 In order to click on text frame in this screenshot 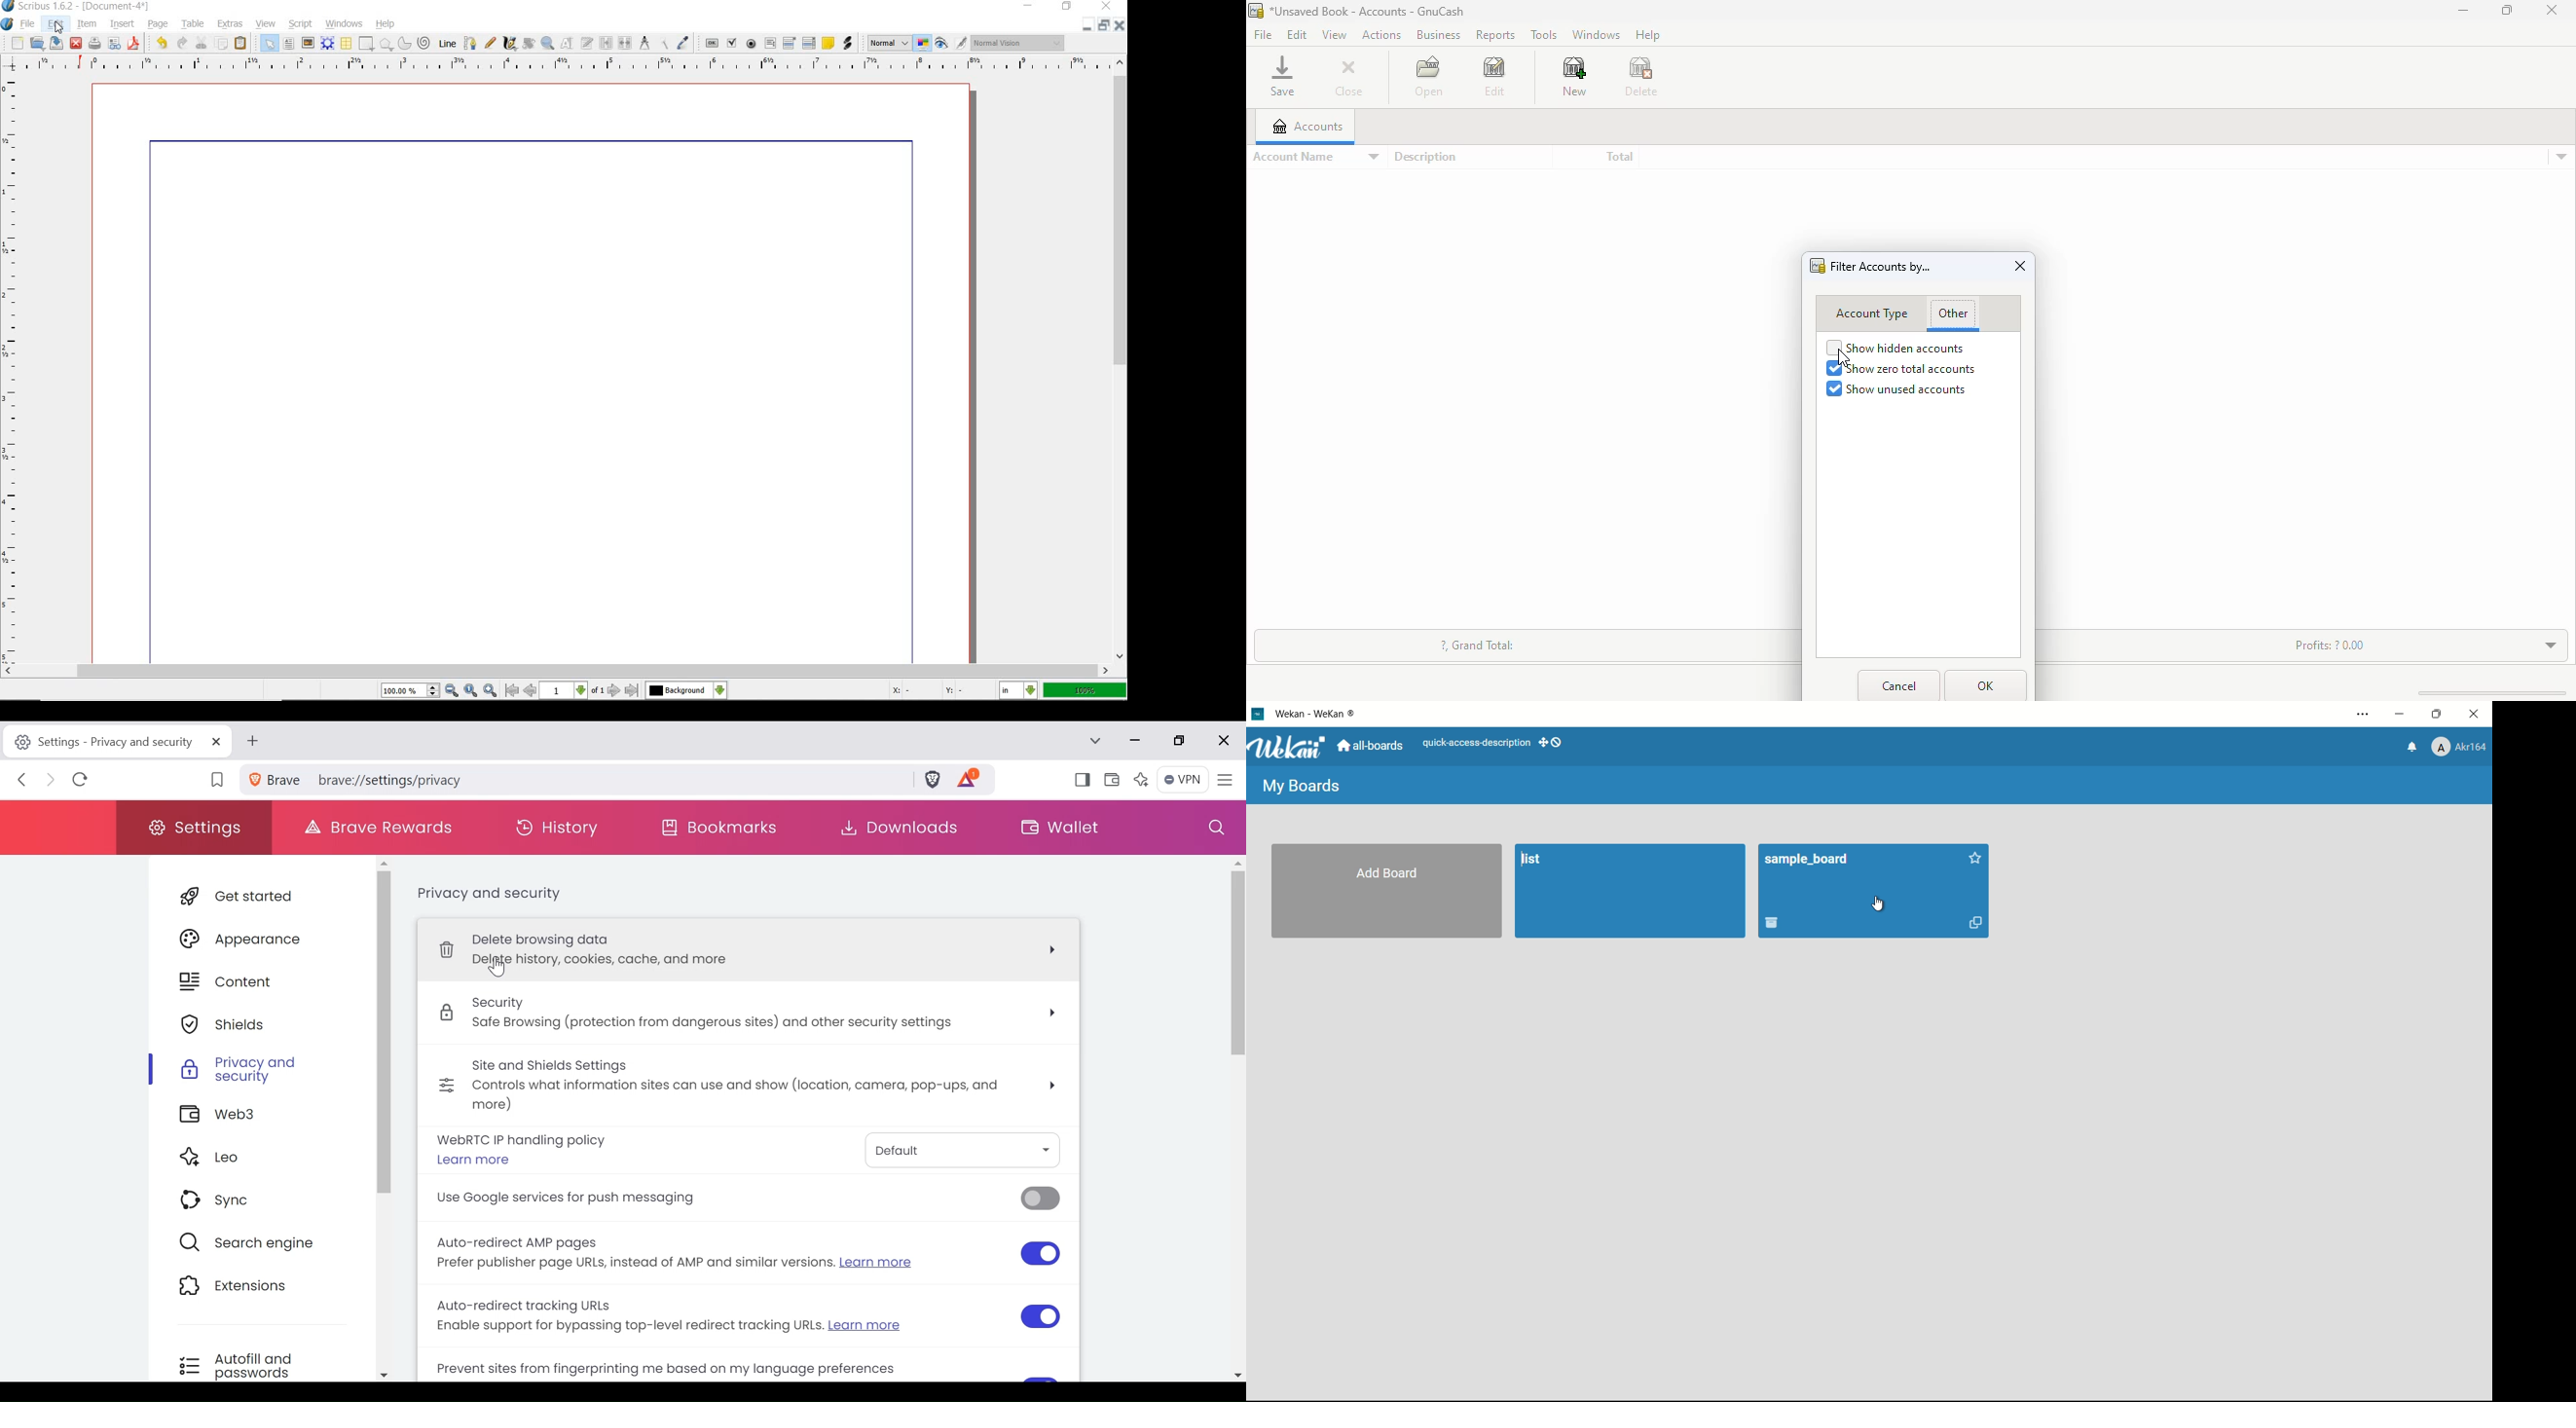, I will do `click(290, 44)`.